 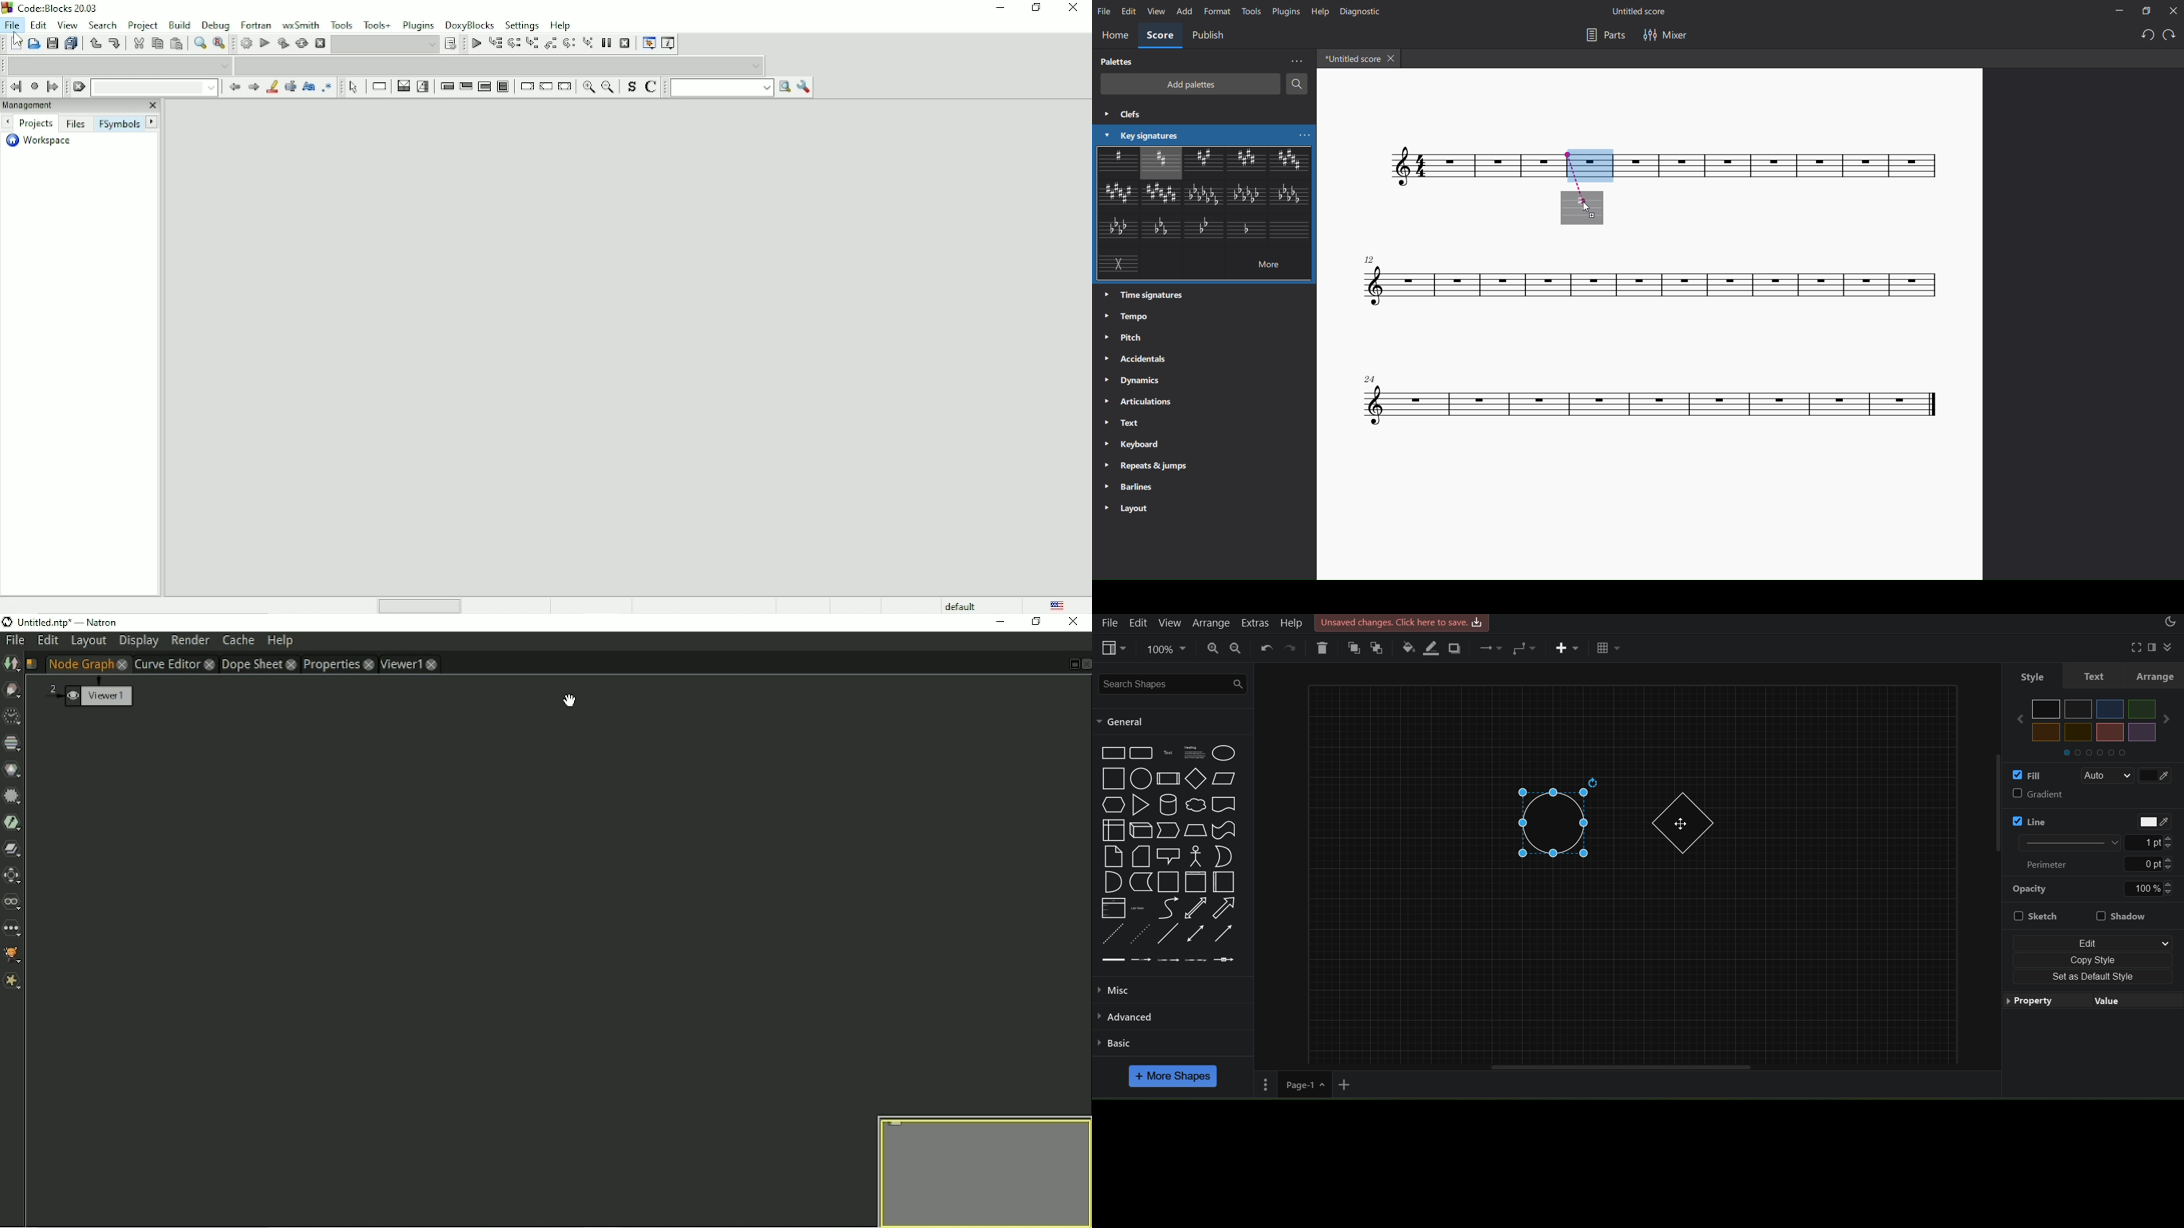 I want to click on Document, so click(x=1224, y=805).